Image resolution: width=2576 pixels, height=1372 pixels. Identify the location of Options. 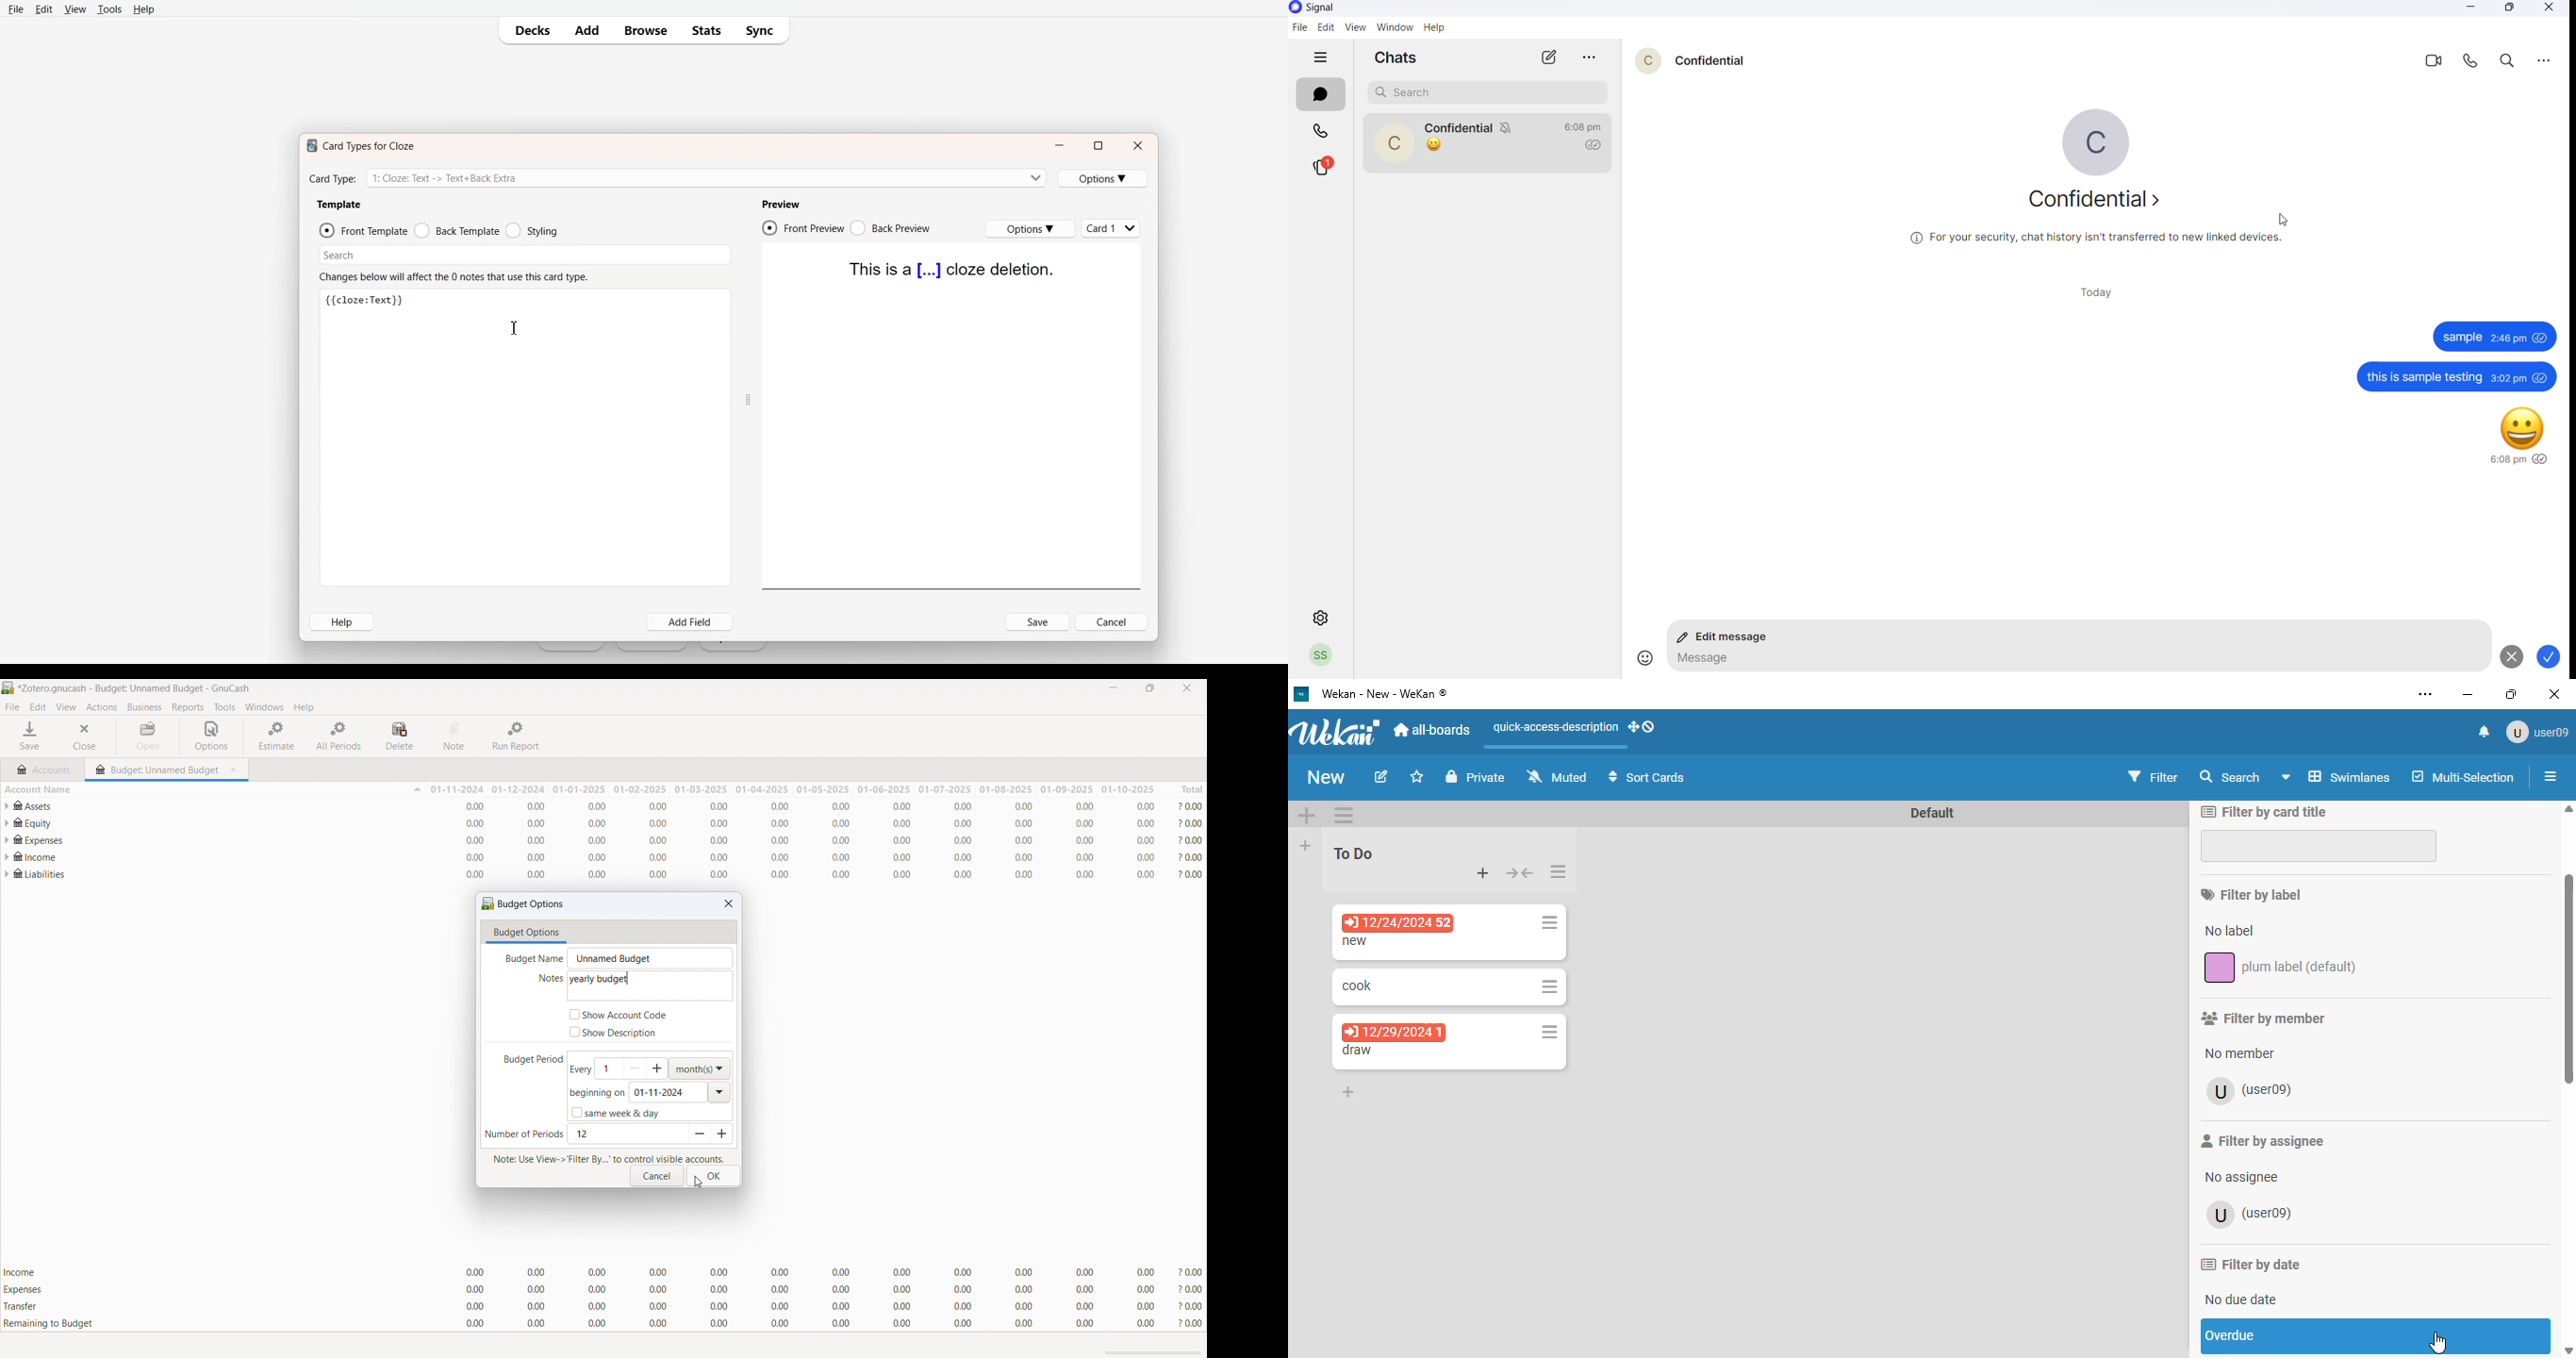
(1104, 178).